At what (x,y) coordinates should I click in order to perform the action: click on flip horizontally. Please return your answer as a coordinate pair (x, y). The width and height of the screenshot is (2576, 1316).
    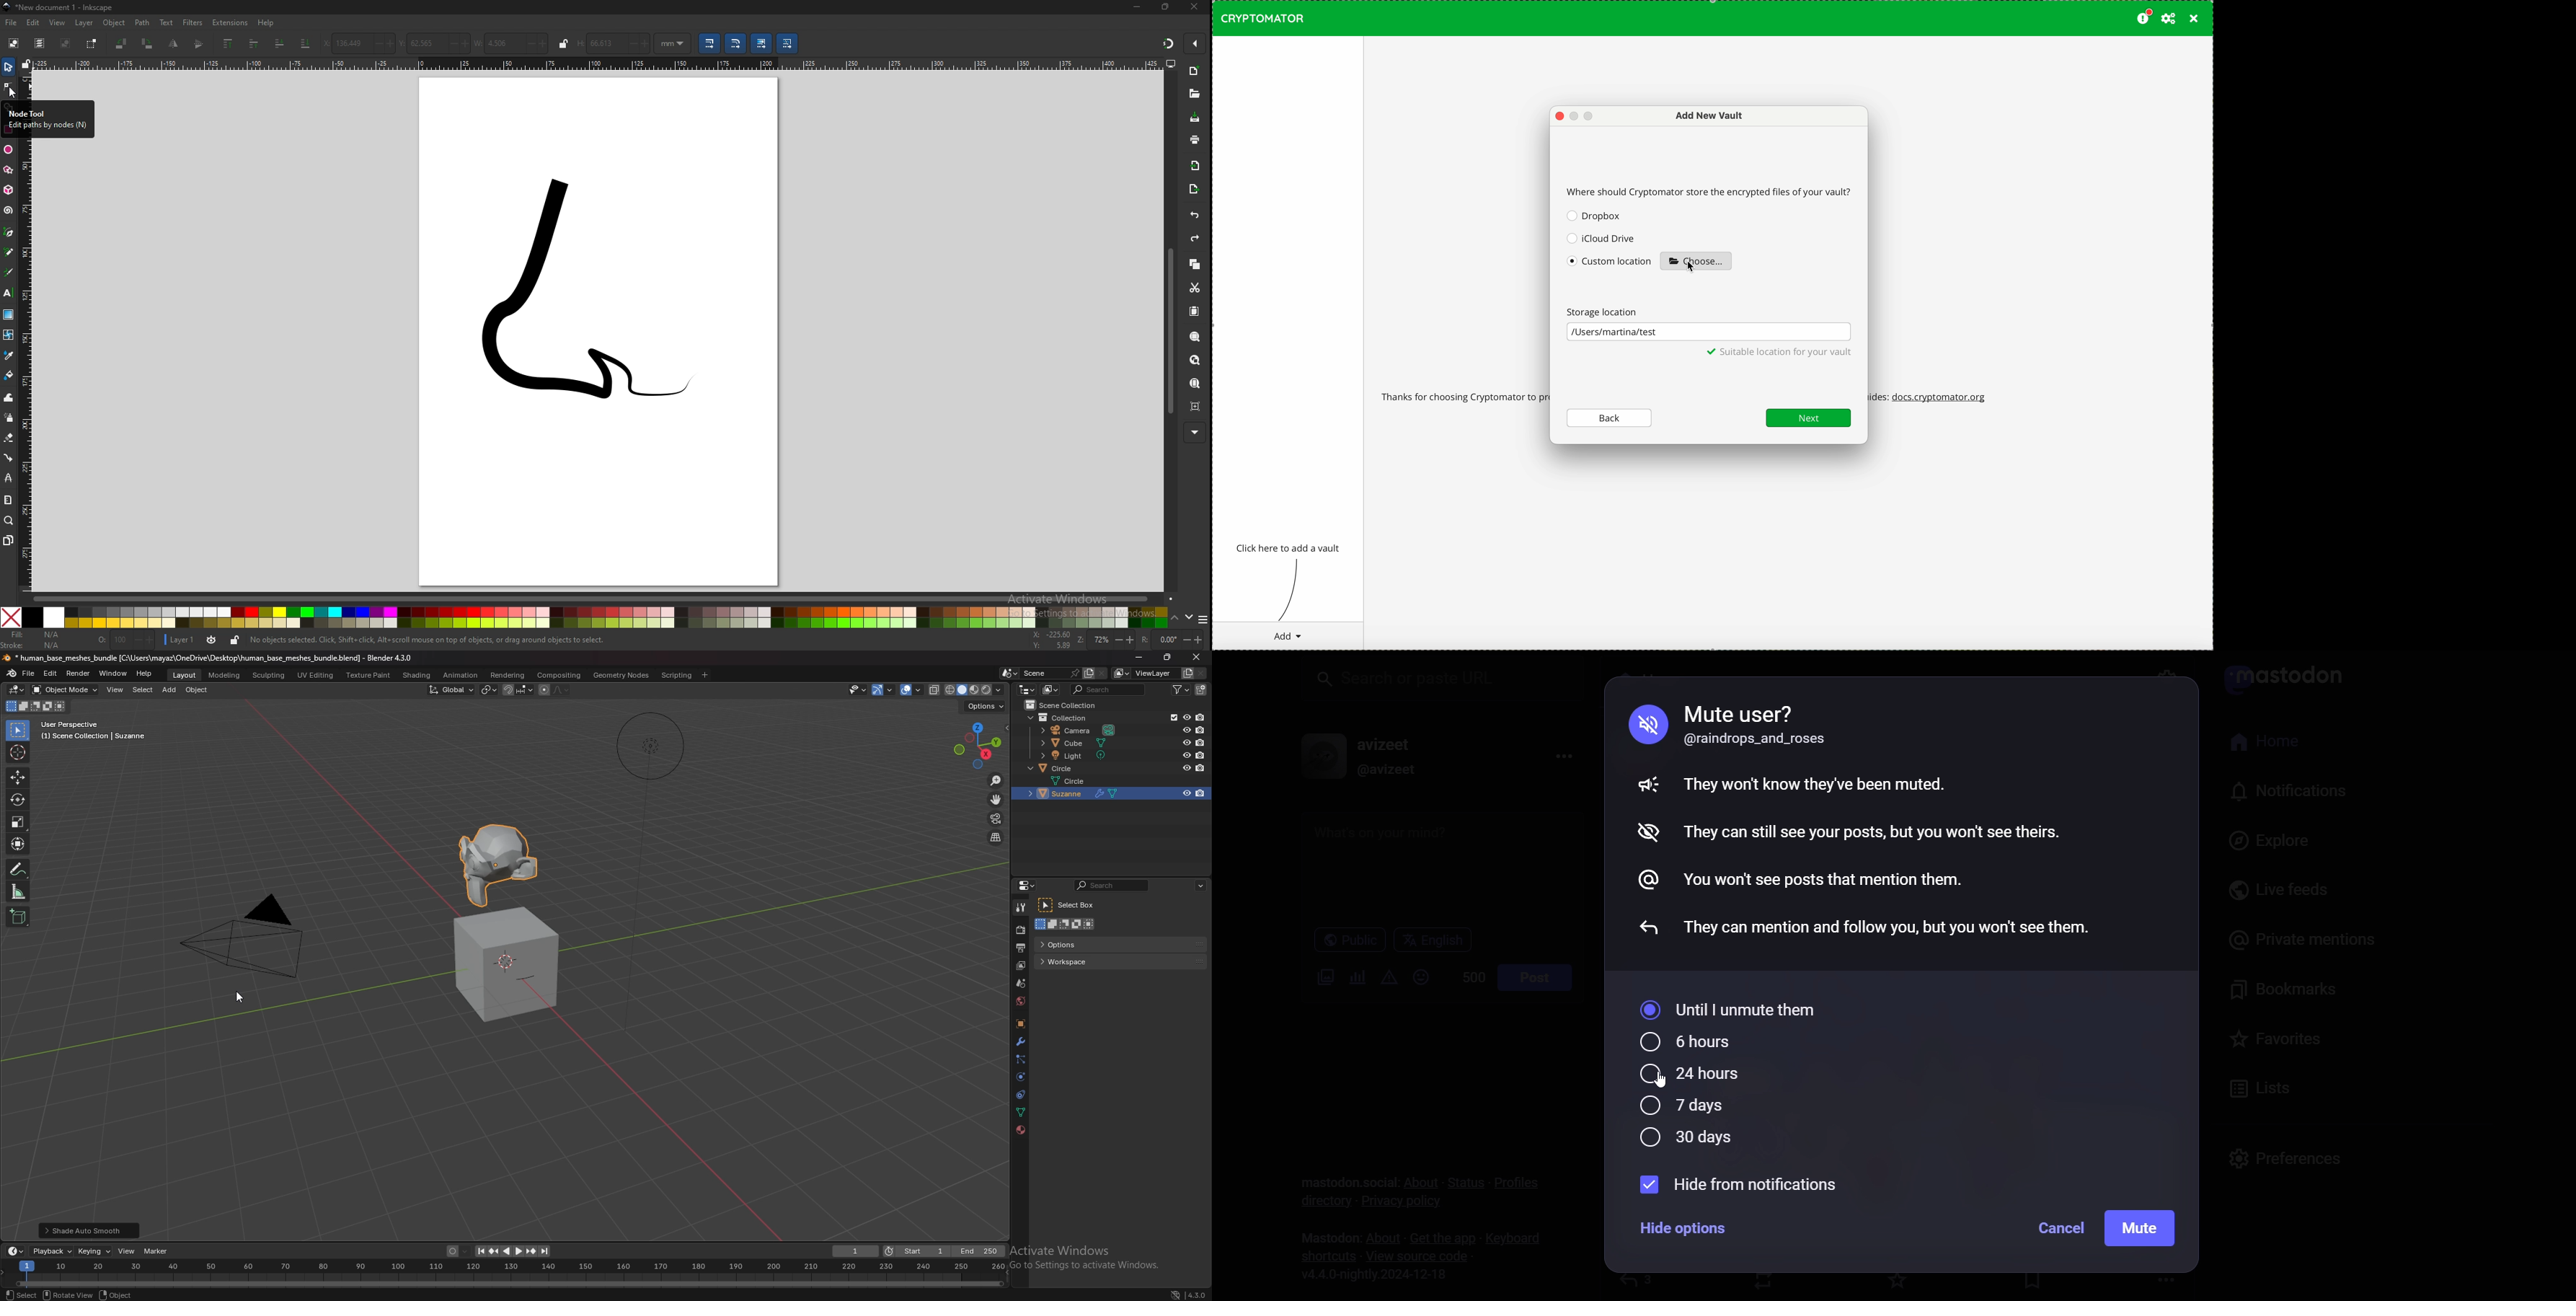
    Looking at the image, I should click on (200, 45).